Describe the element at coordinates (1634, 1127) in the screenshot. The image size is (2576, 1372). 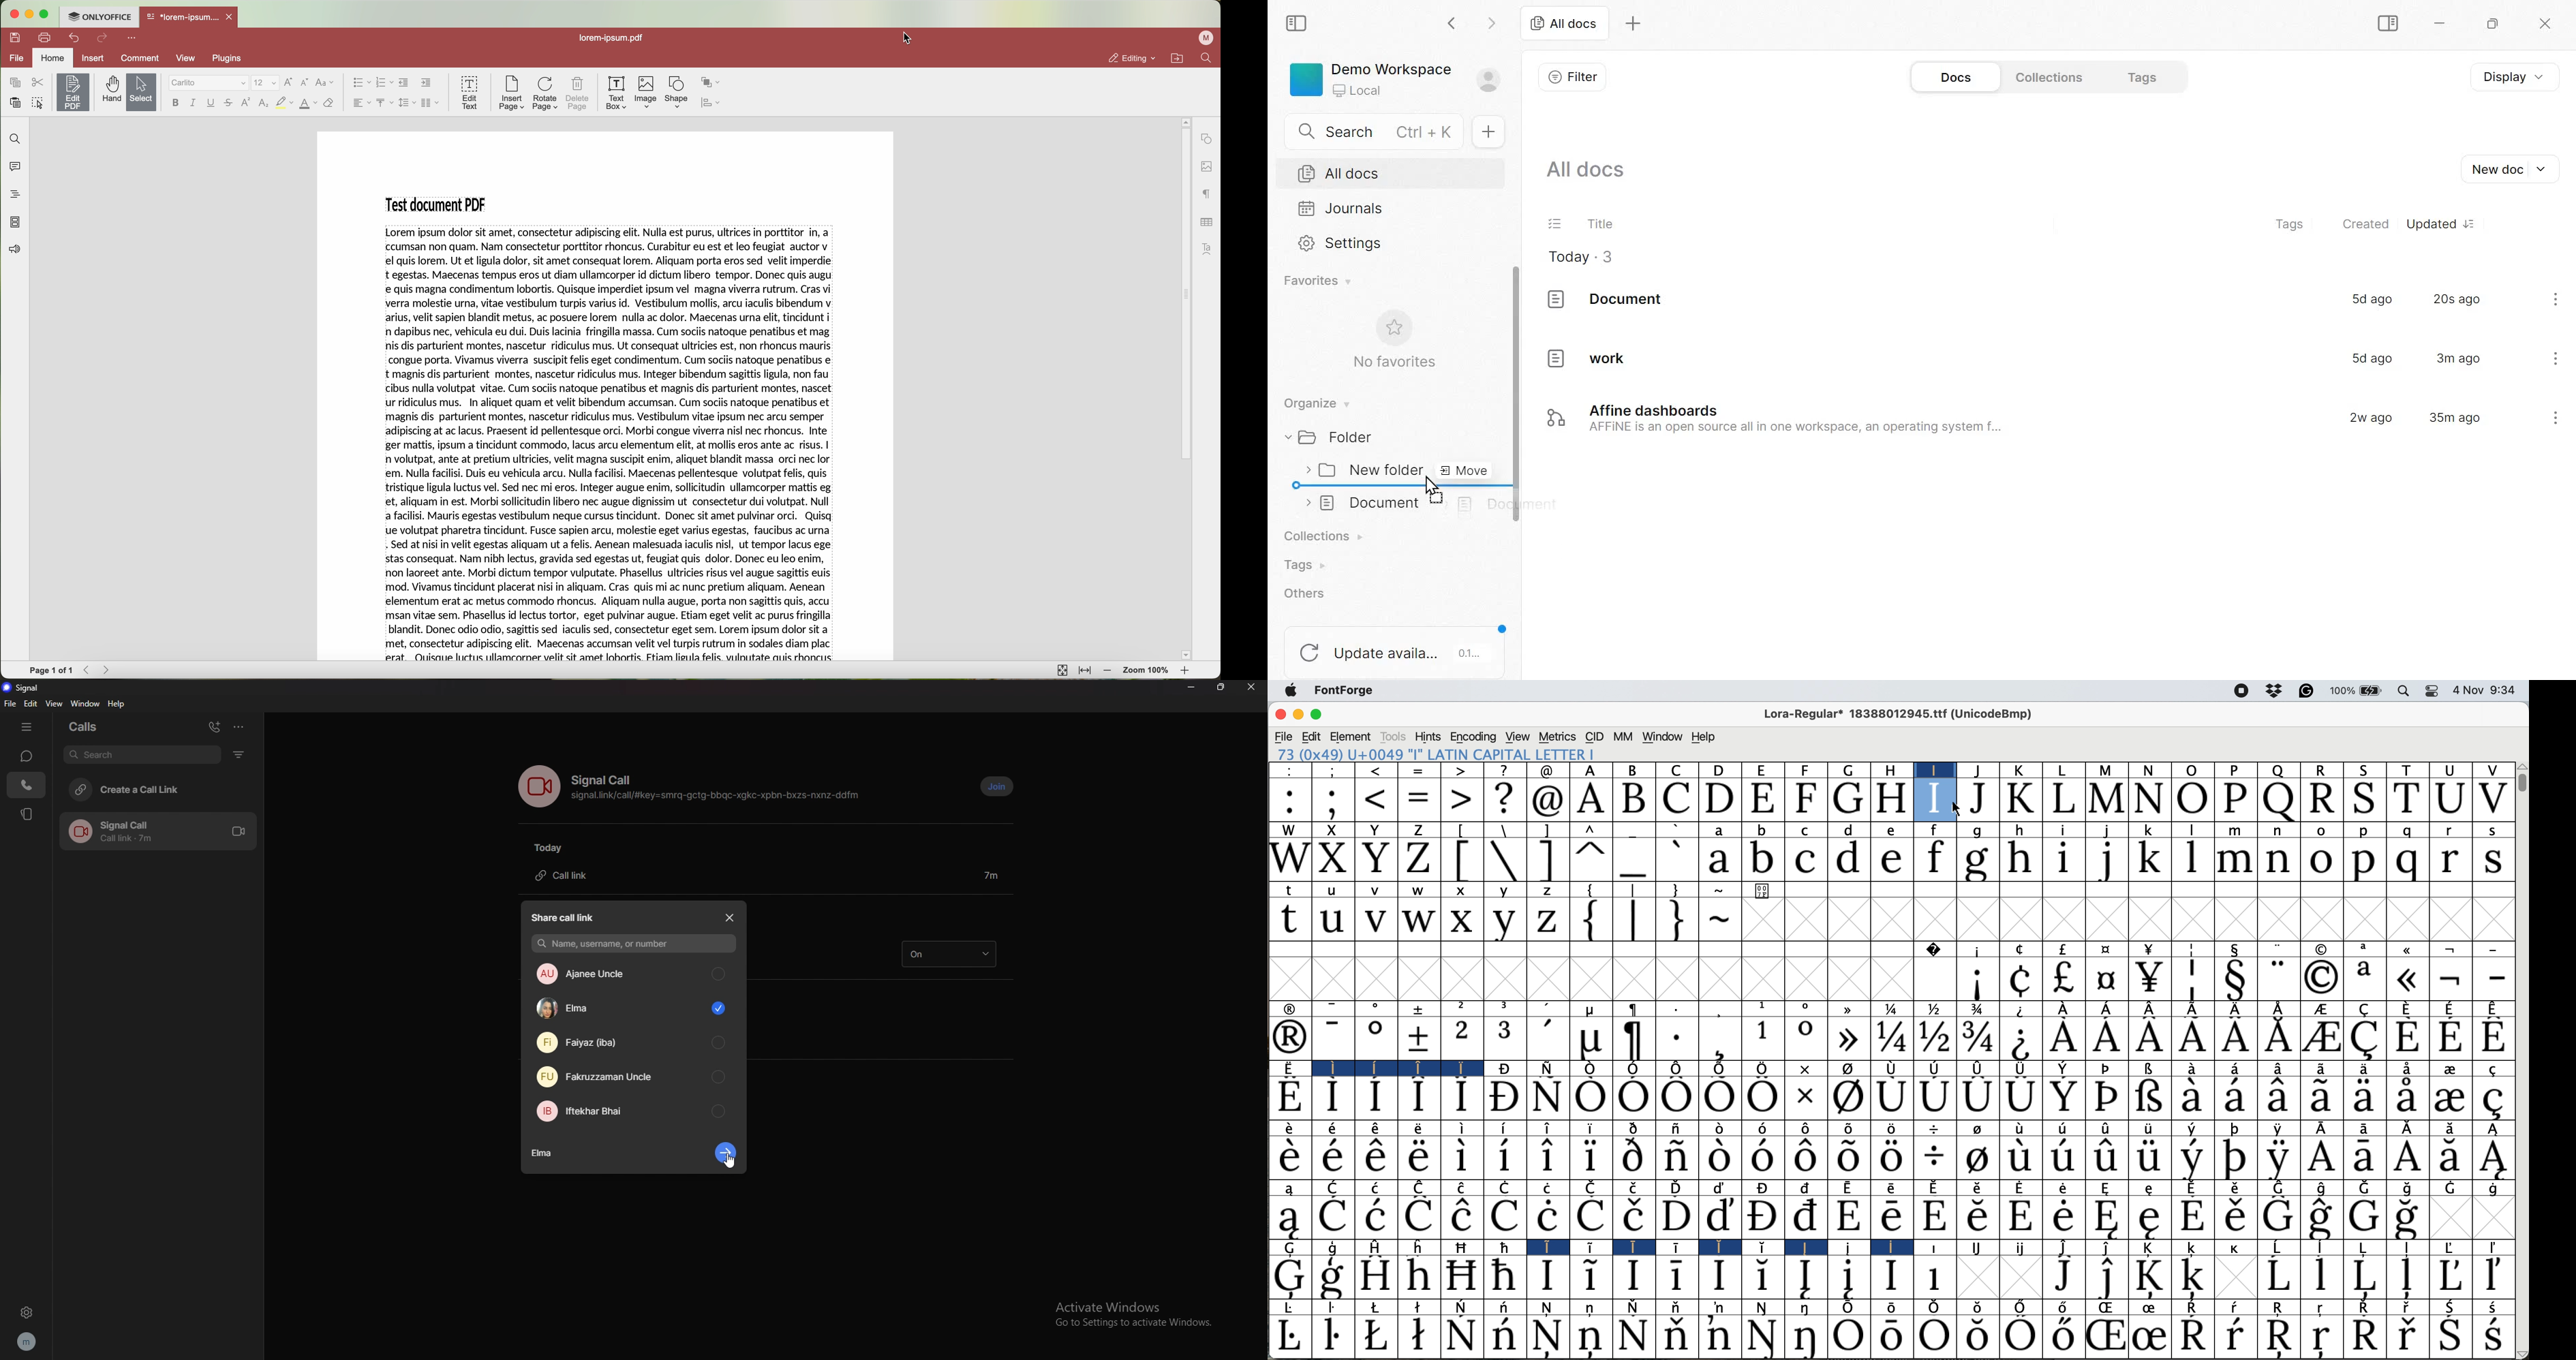
I see `Symbol` at that location.